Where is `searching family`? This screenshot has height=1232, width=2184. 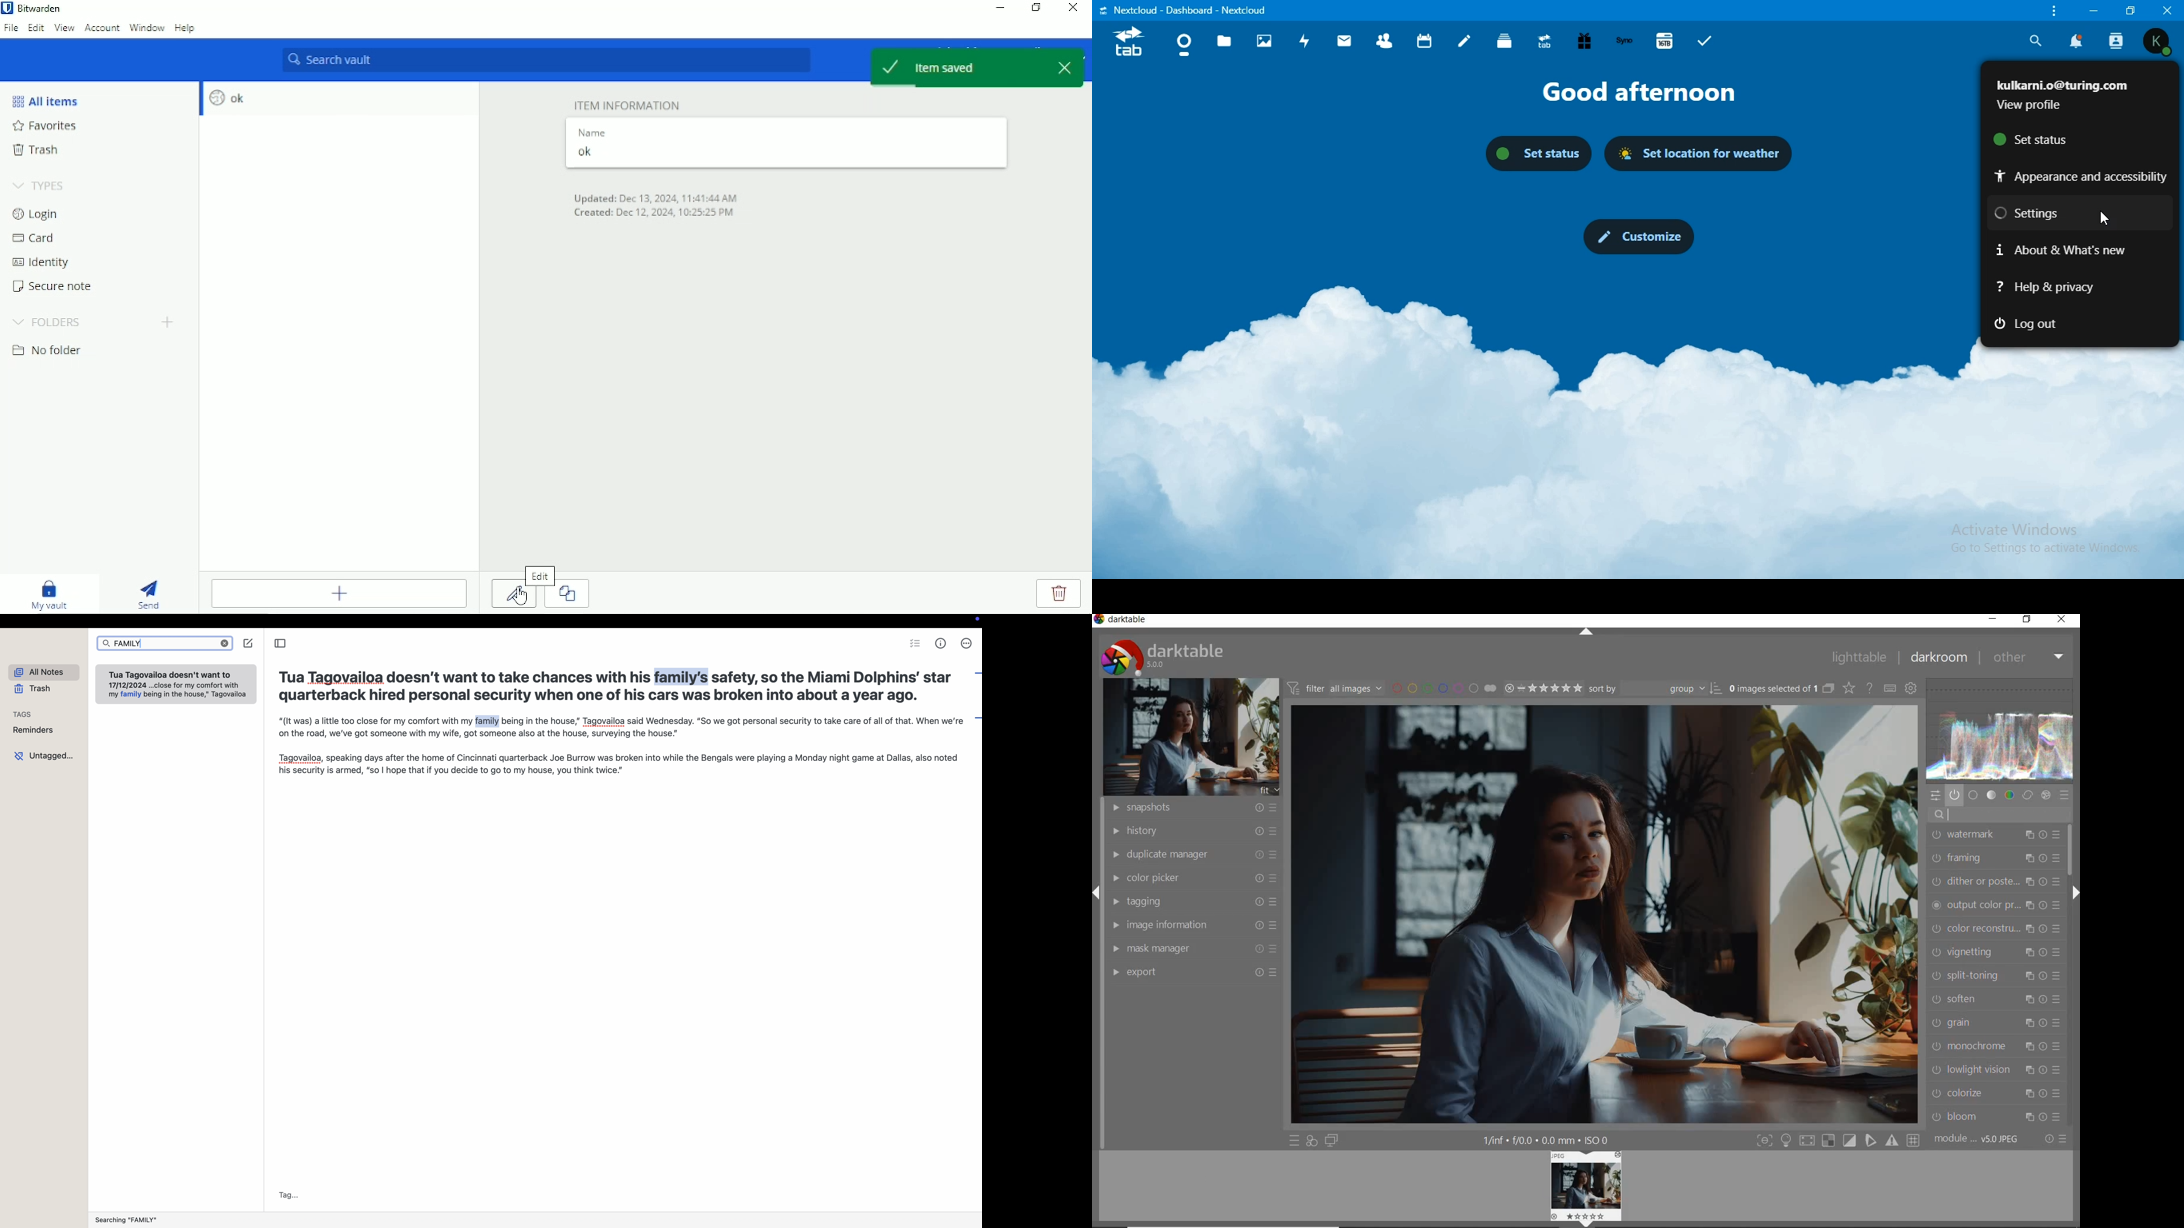
searching family is located at coordinates (130, 1218).